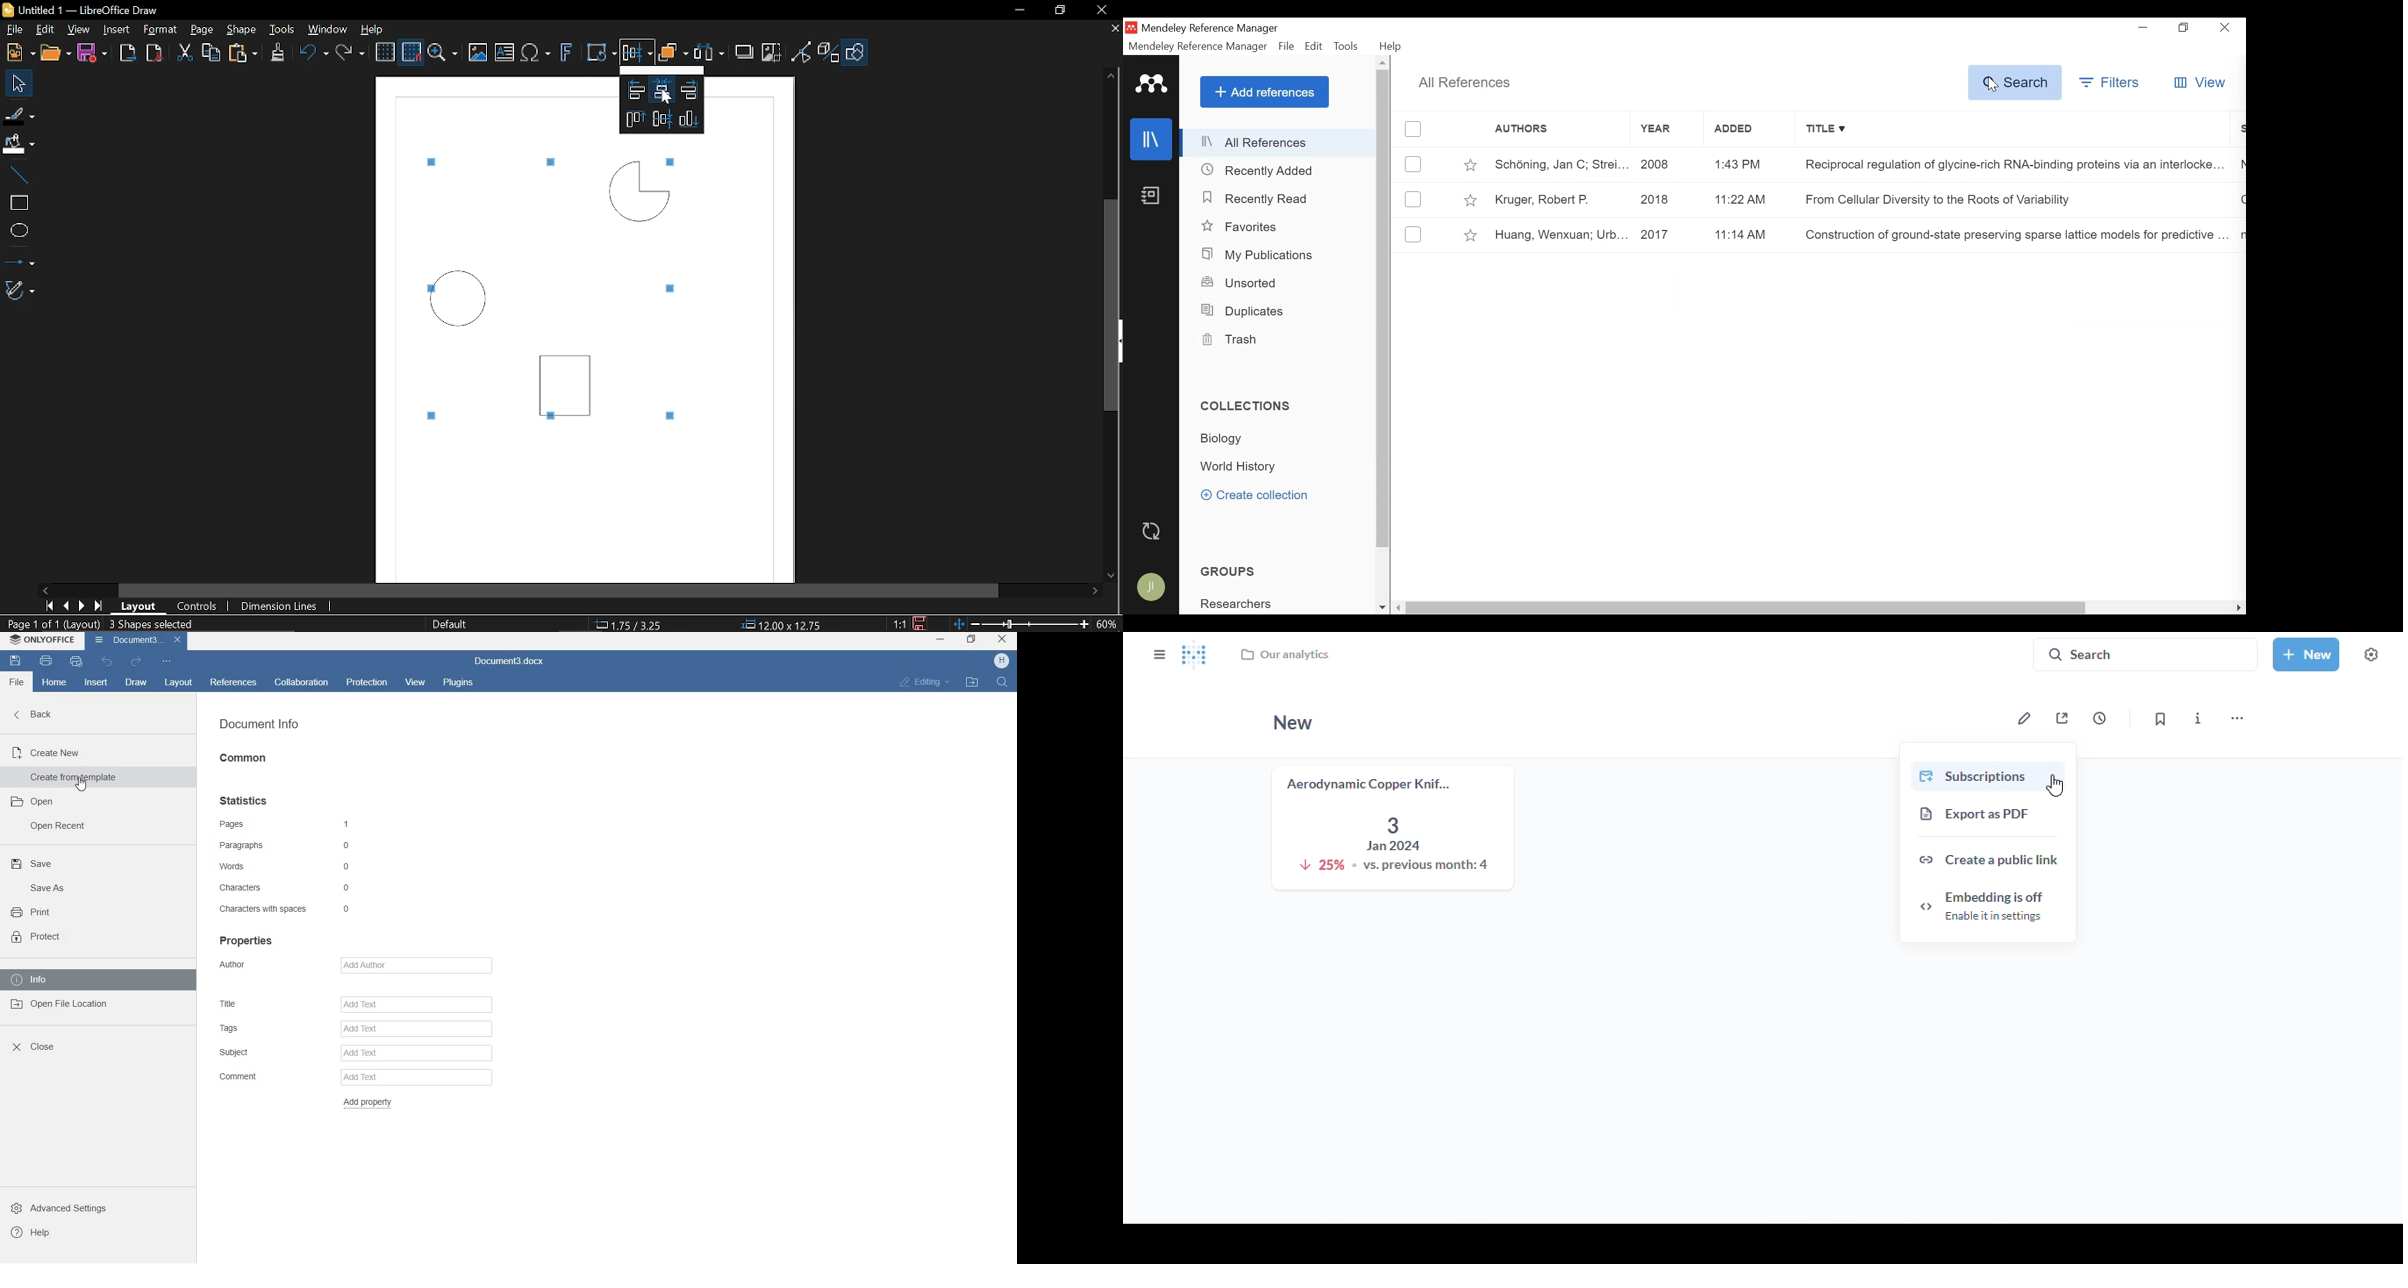 This screenshot has width=2408, height=1288. Describe the element at coordinates (899, 622) in the screenshot. I see `1:1 (Scaling factor)` at that location.